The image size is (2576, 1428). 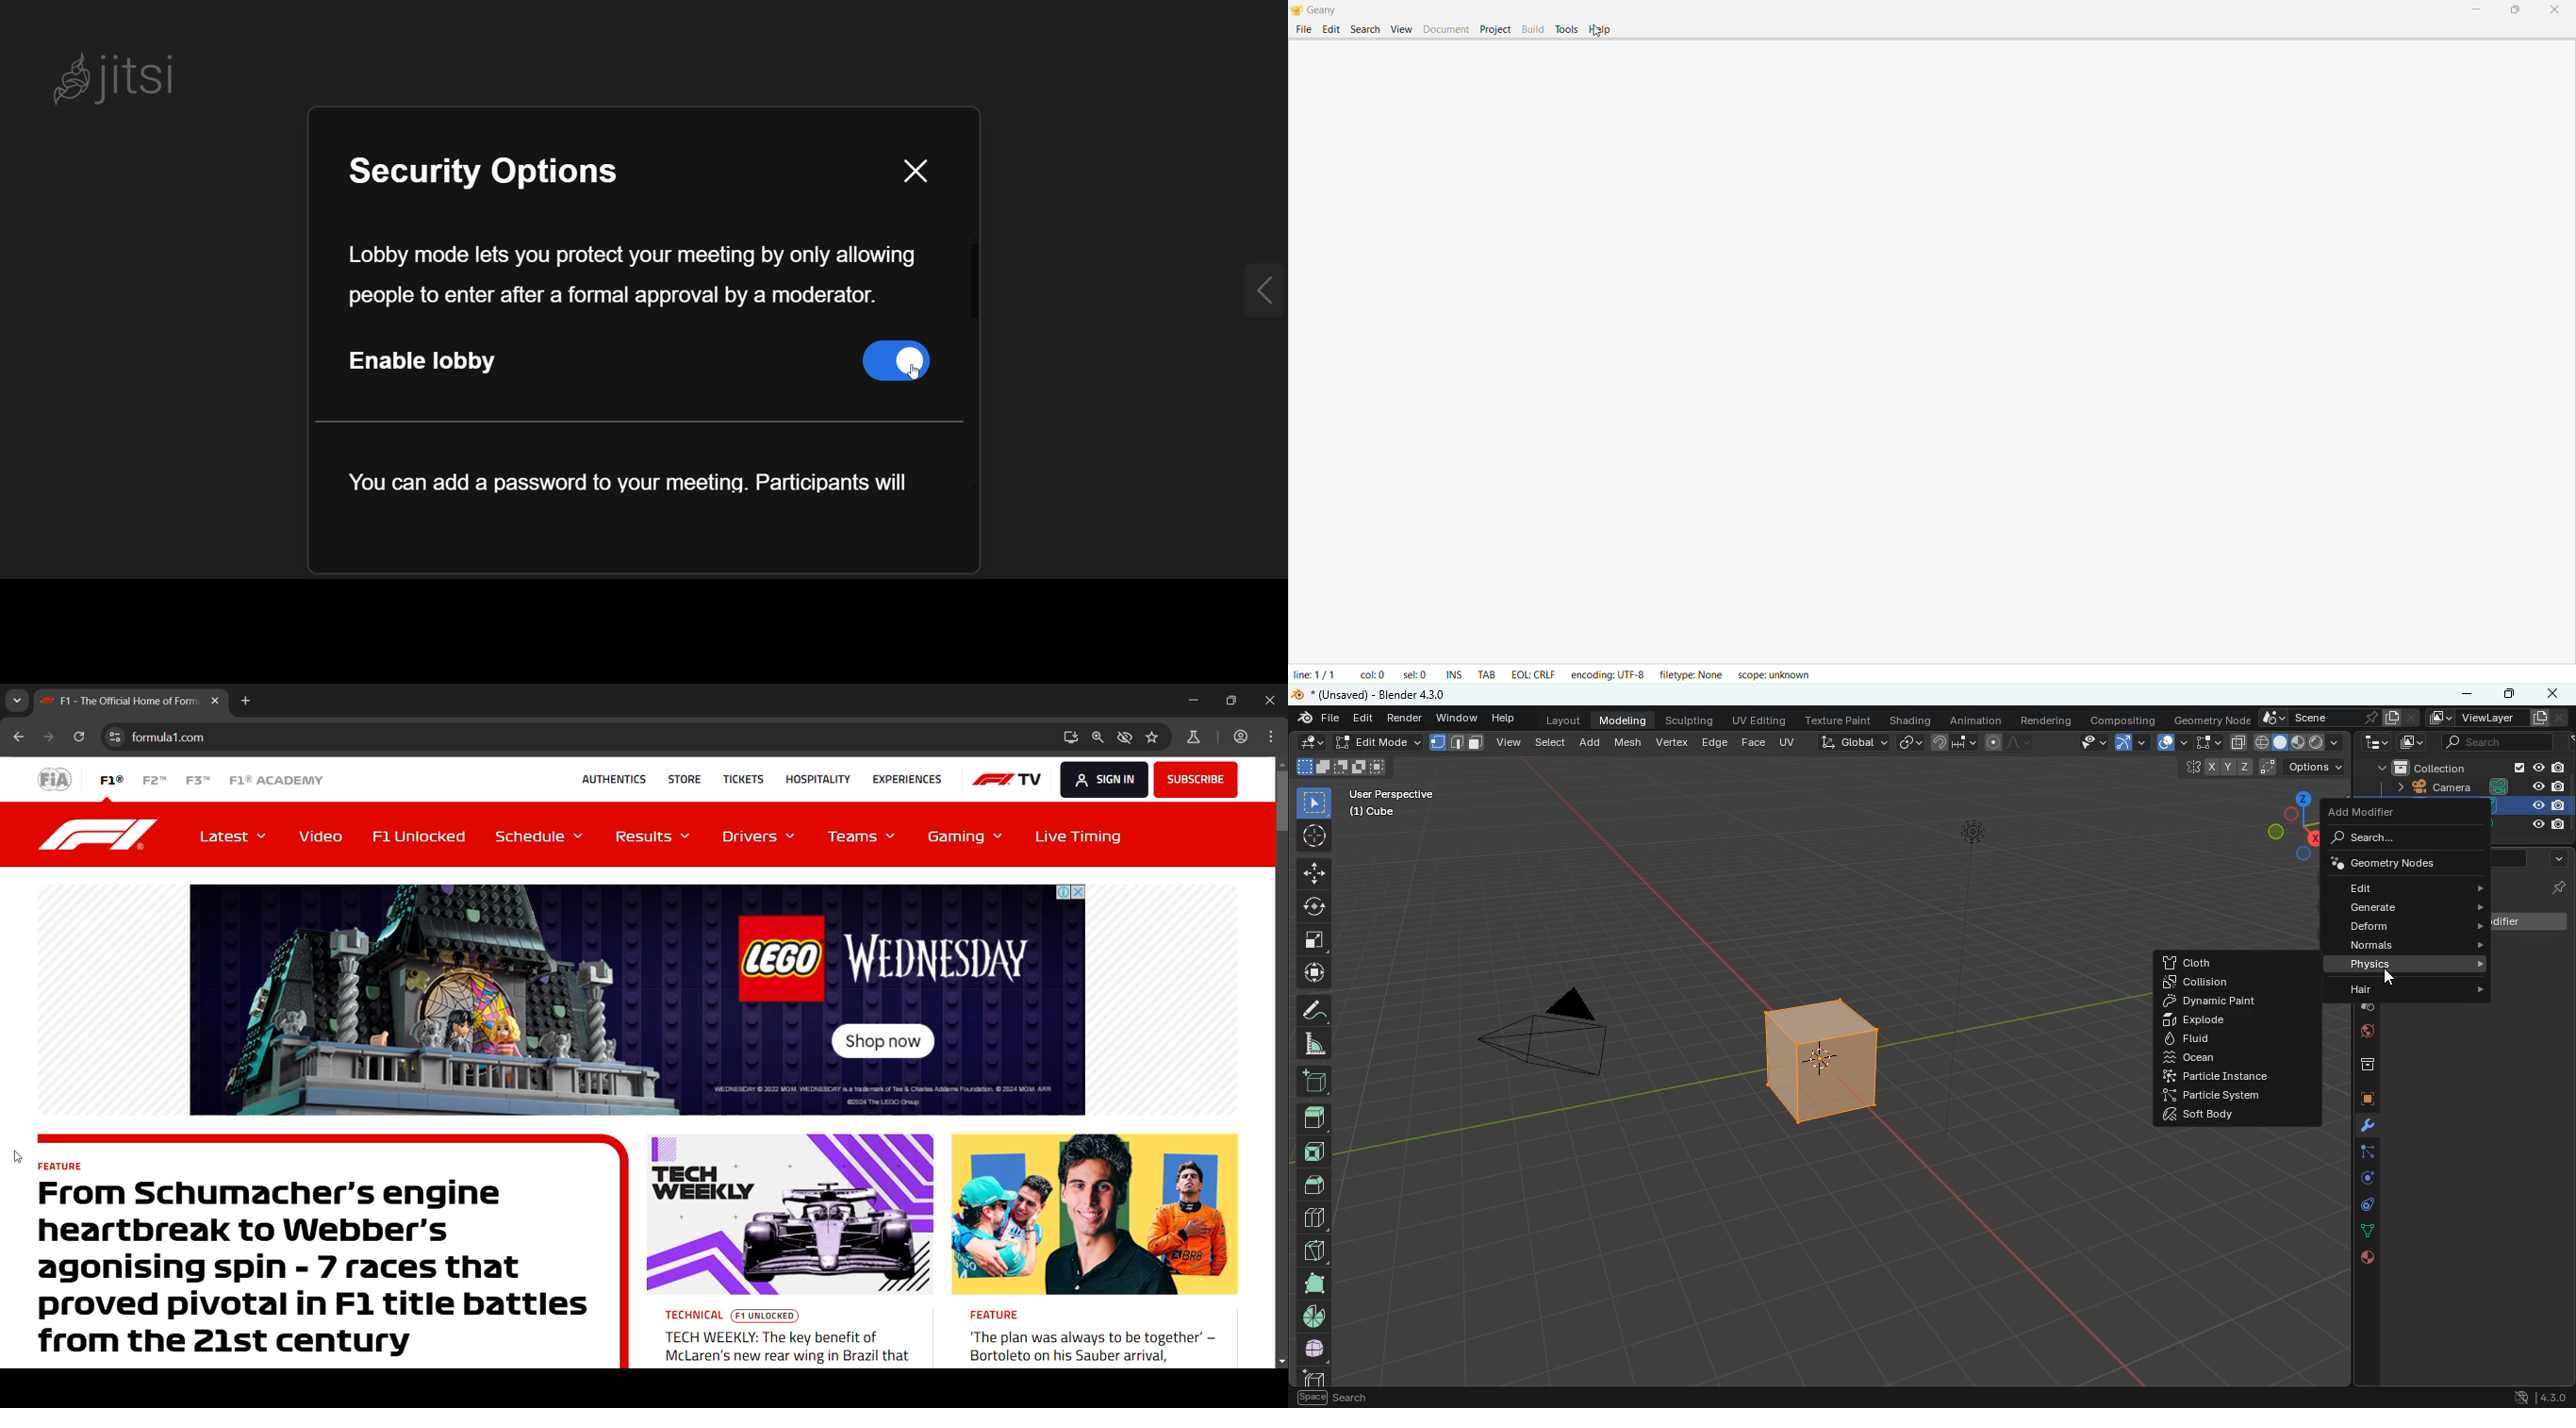 I want to click on size, so click(x=1340, y=768).